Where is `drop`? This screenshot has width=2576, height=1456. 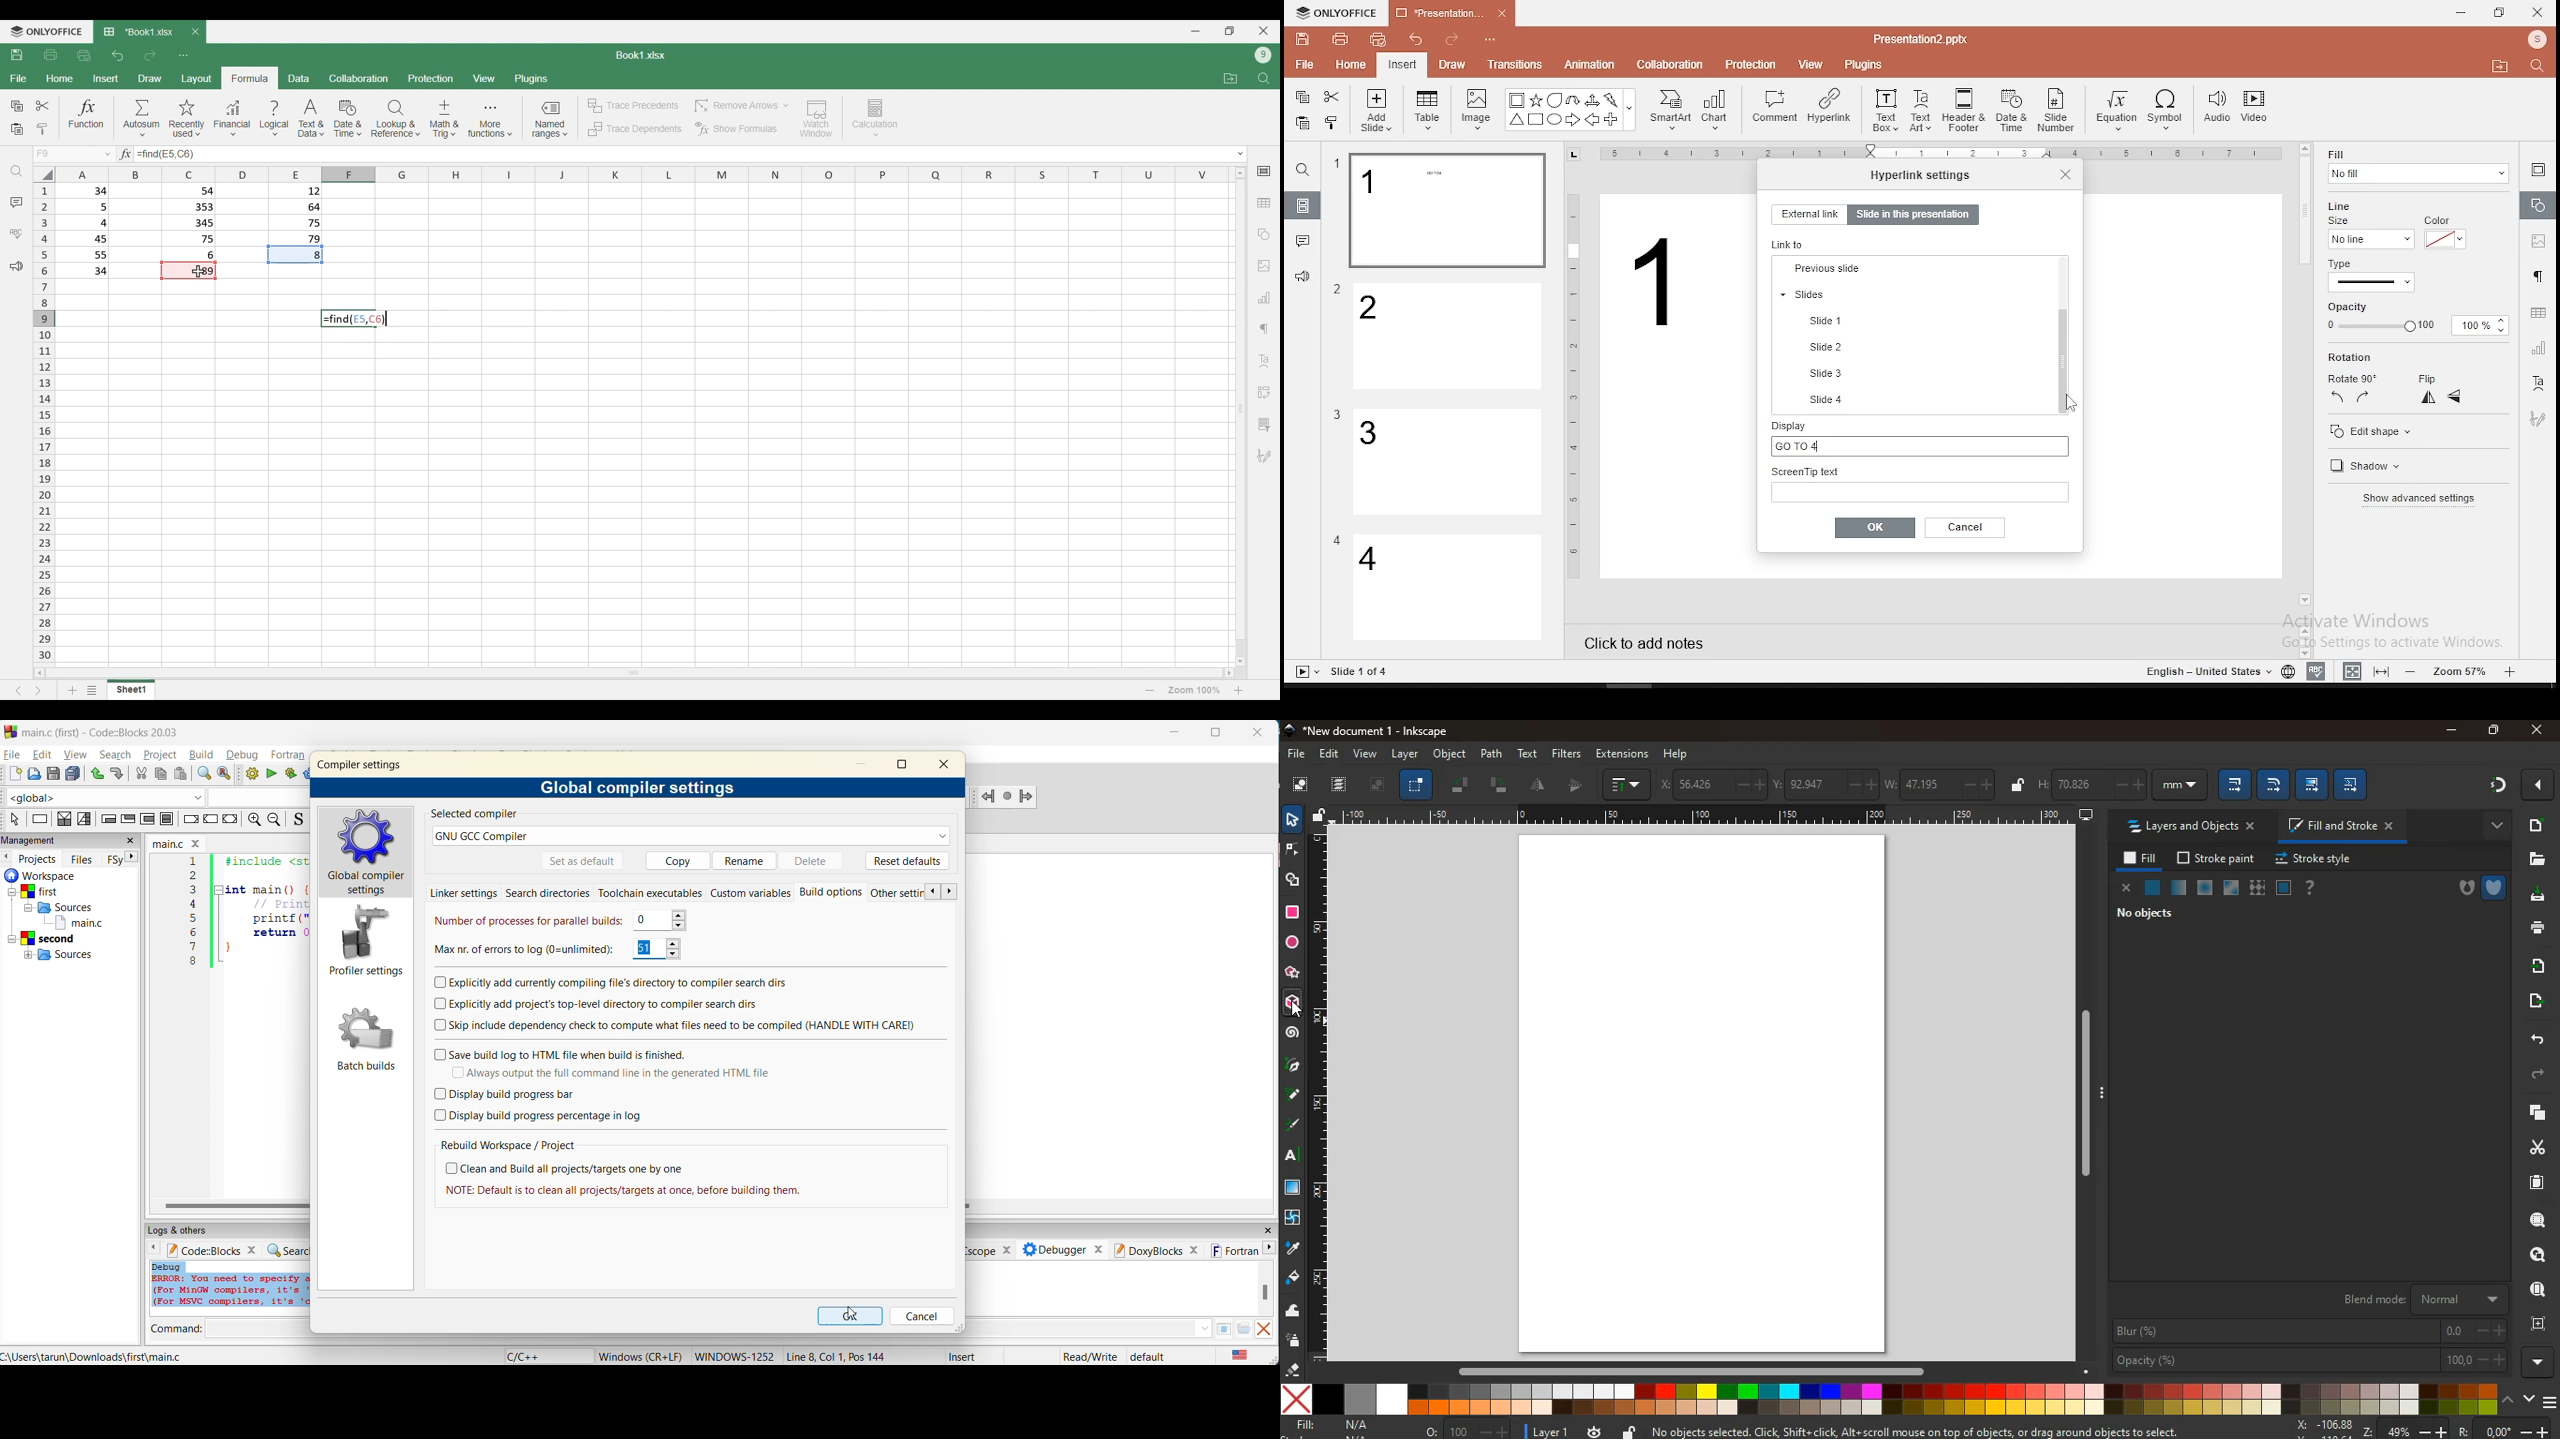 drop is located at coordinates (1291, 1248).